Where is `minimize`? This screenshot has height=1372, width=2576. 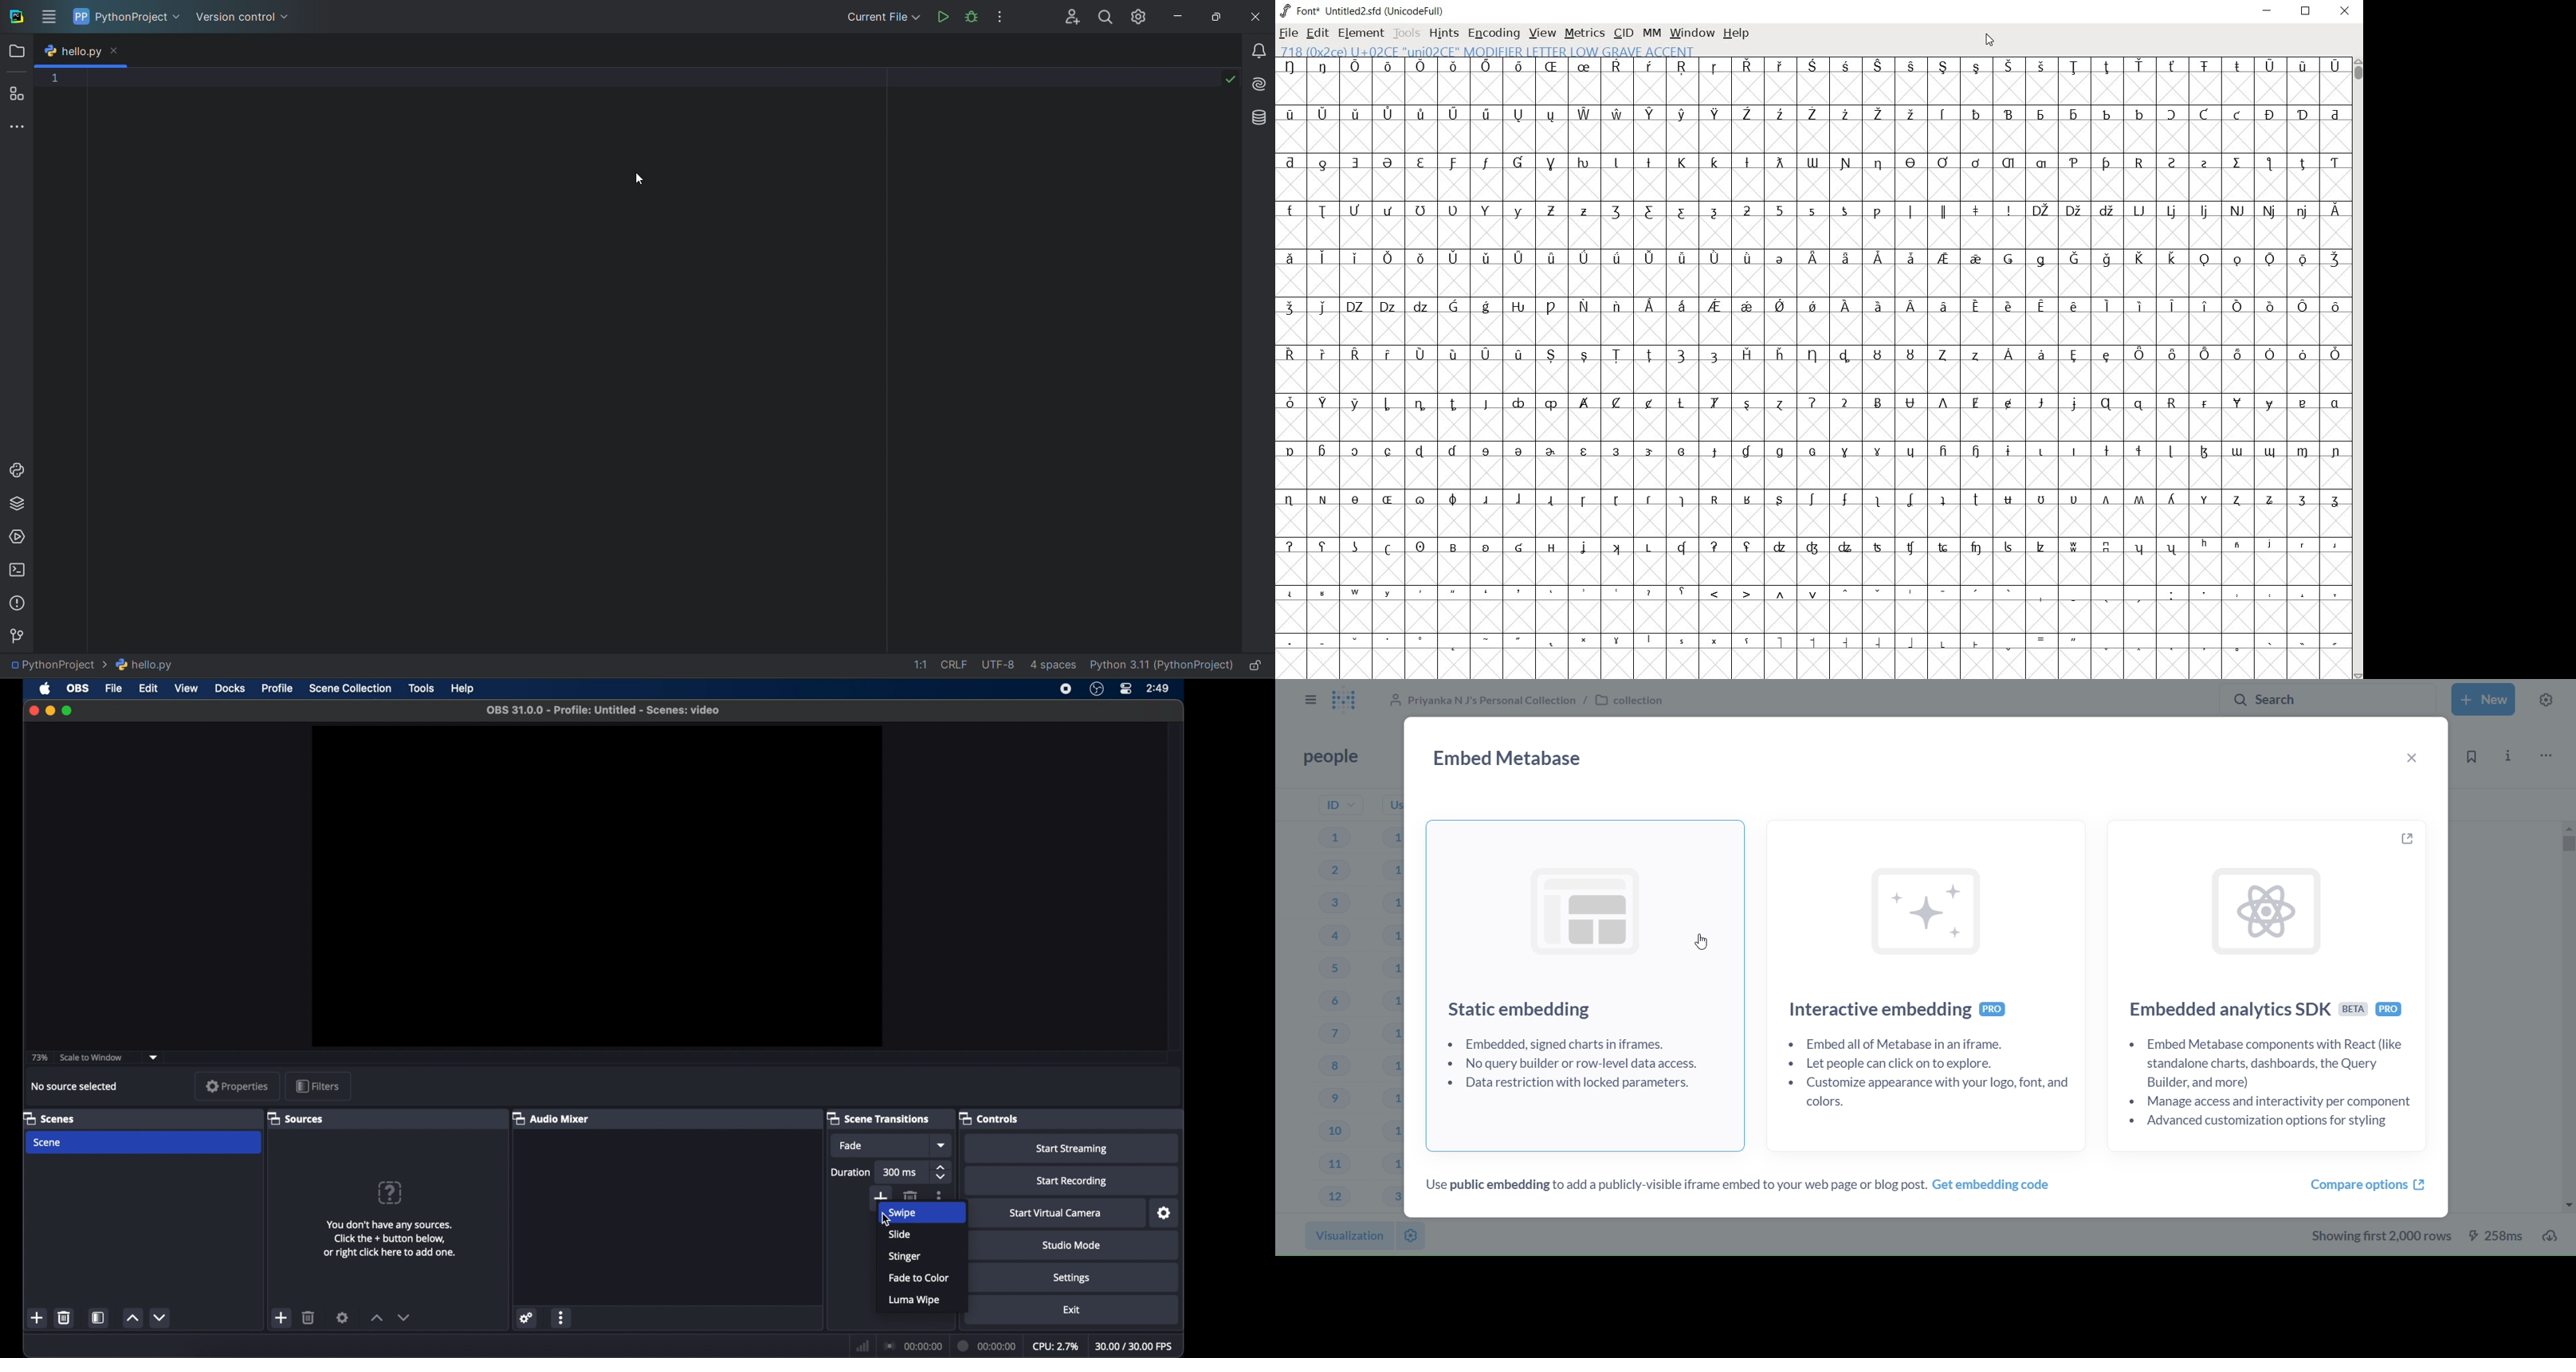 minimize is located at coordinates (2268, 11).